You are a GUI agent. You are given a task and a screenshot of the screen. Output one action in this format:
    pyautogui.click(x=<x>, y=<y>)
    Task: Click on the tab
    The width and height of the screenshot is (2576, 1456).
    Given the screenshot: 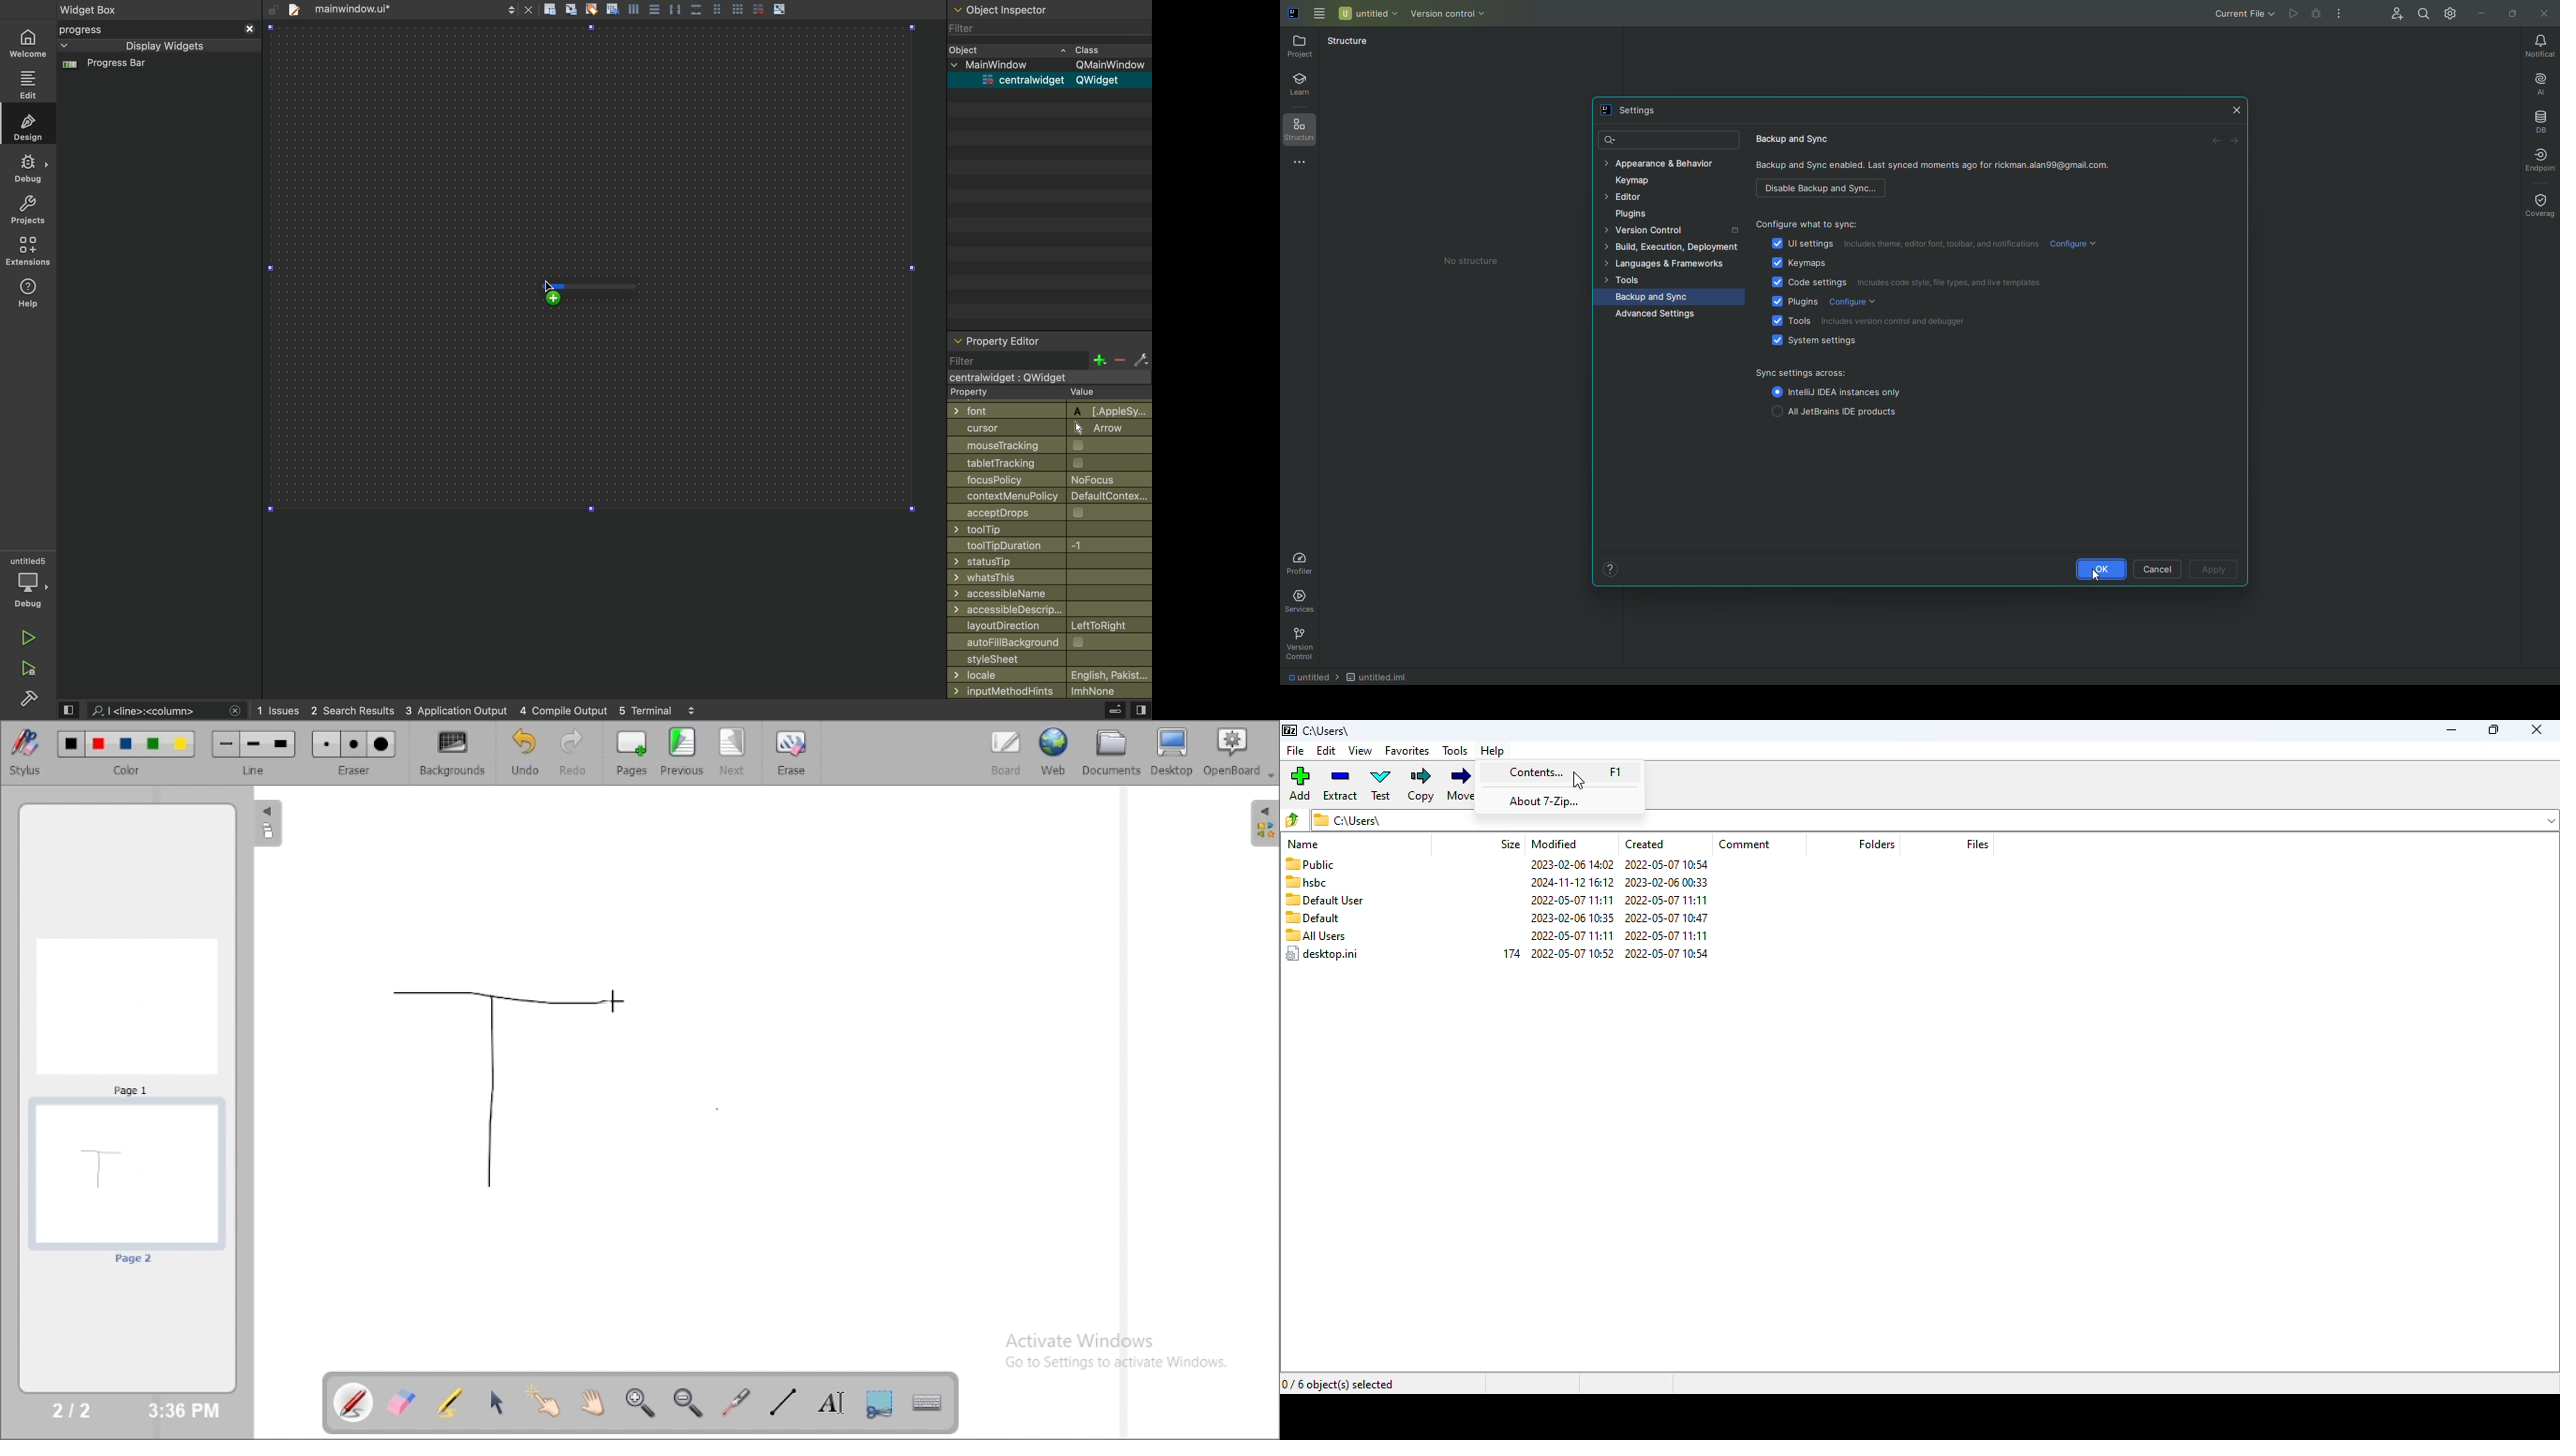 What is the action you would take?
    pyautogui.click(x=408, y=8)
    